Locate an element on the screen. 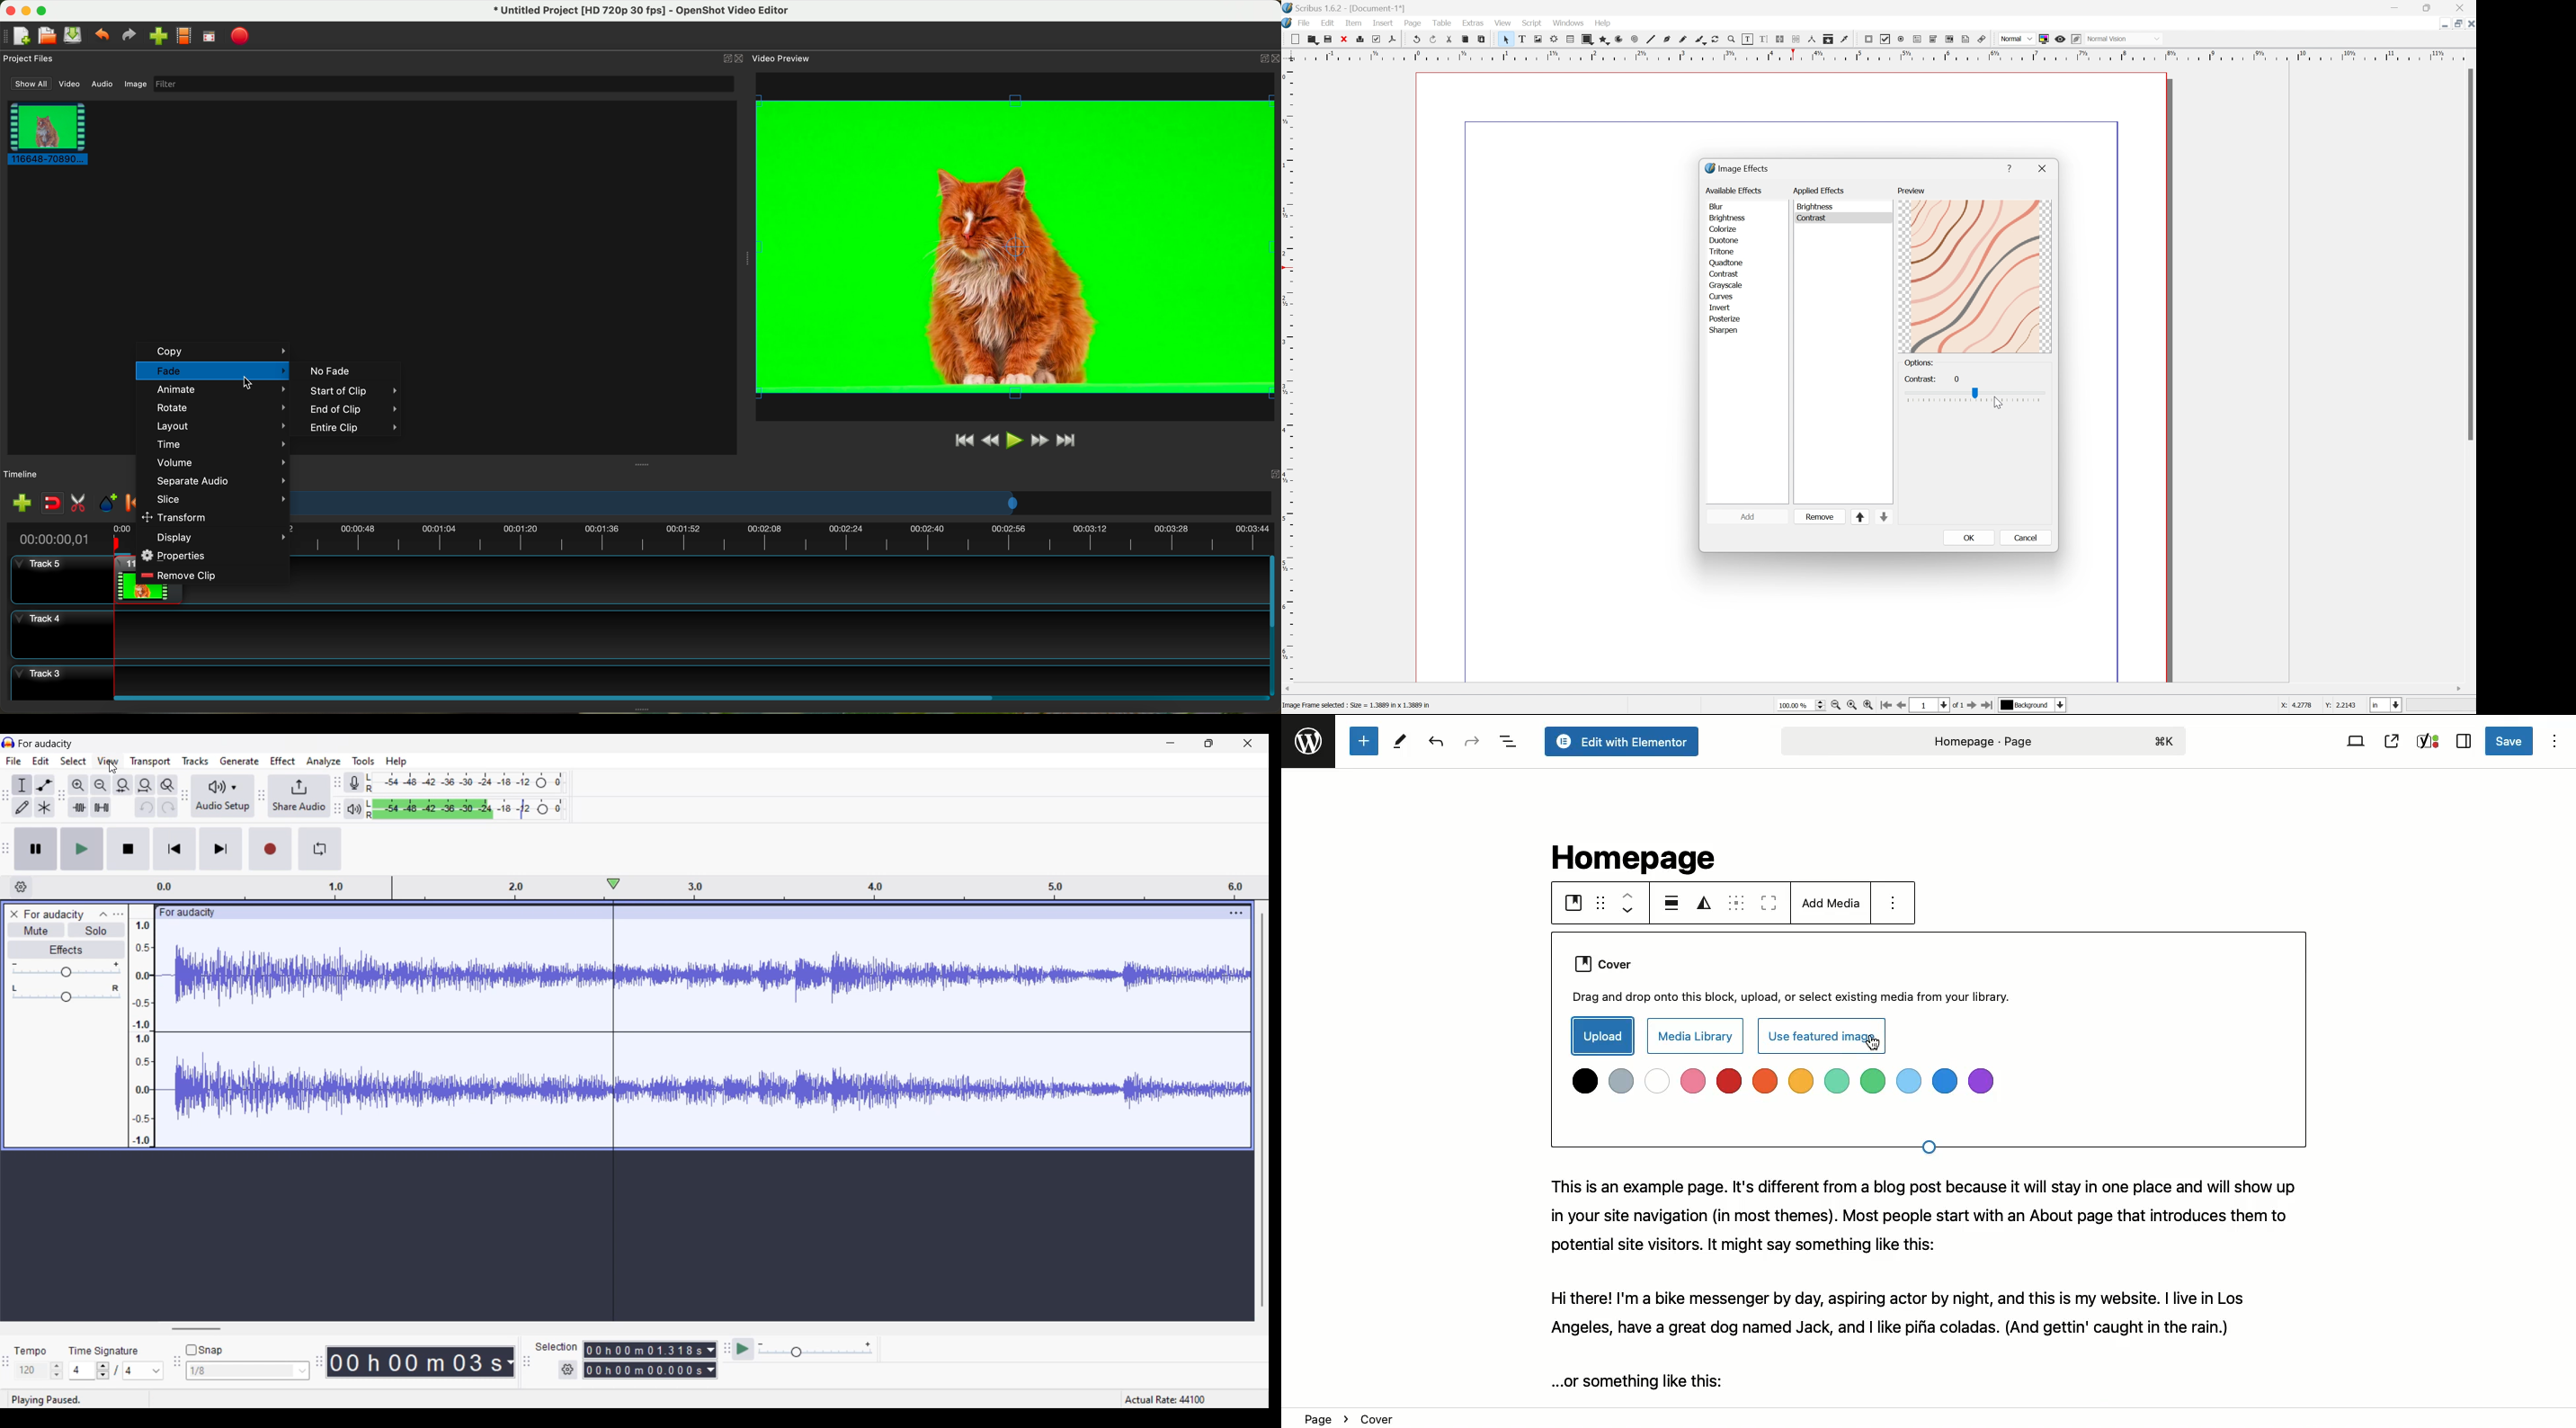 The width and height of the screenshot is (2576, 1428). 00:00 is located at coordinates (123, 539).